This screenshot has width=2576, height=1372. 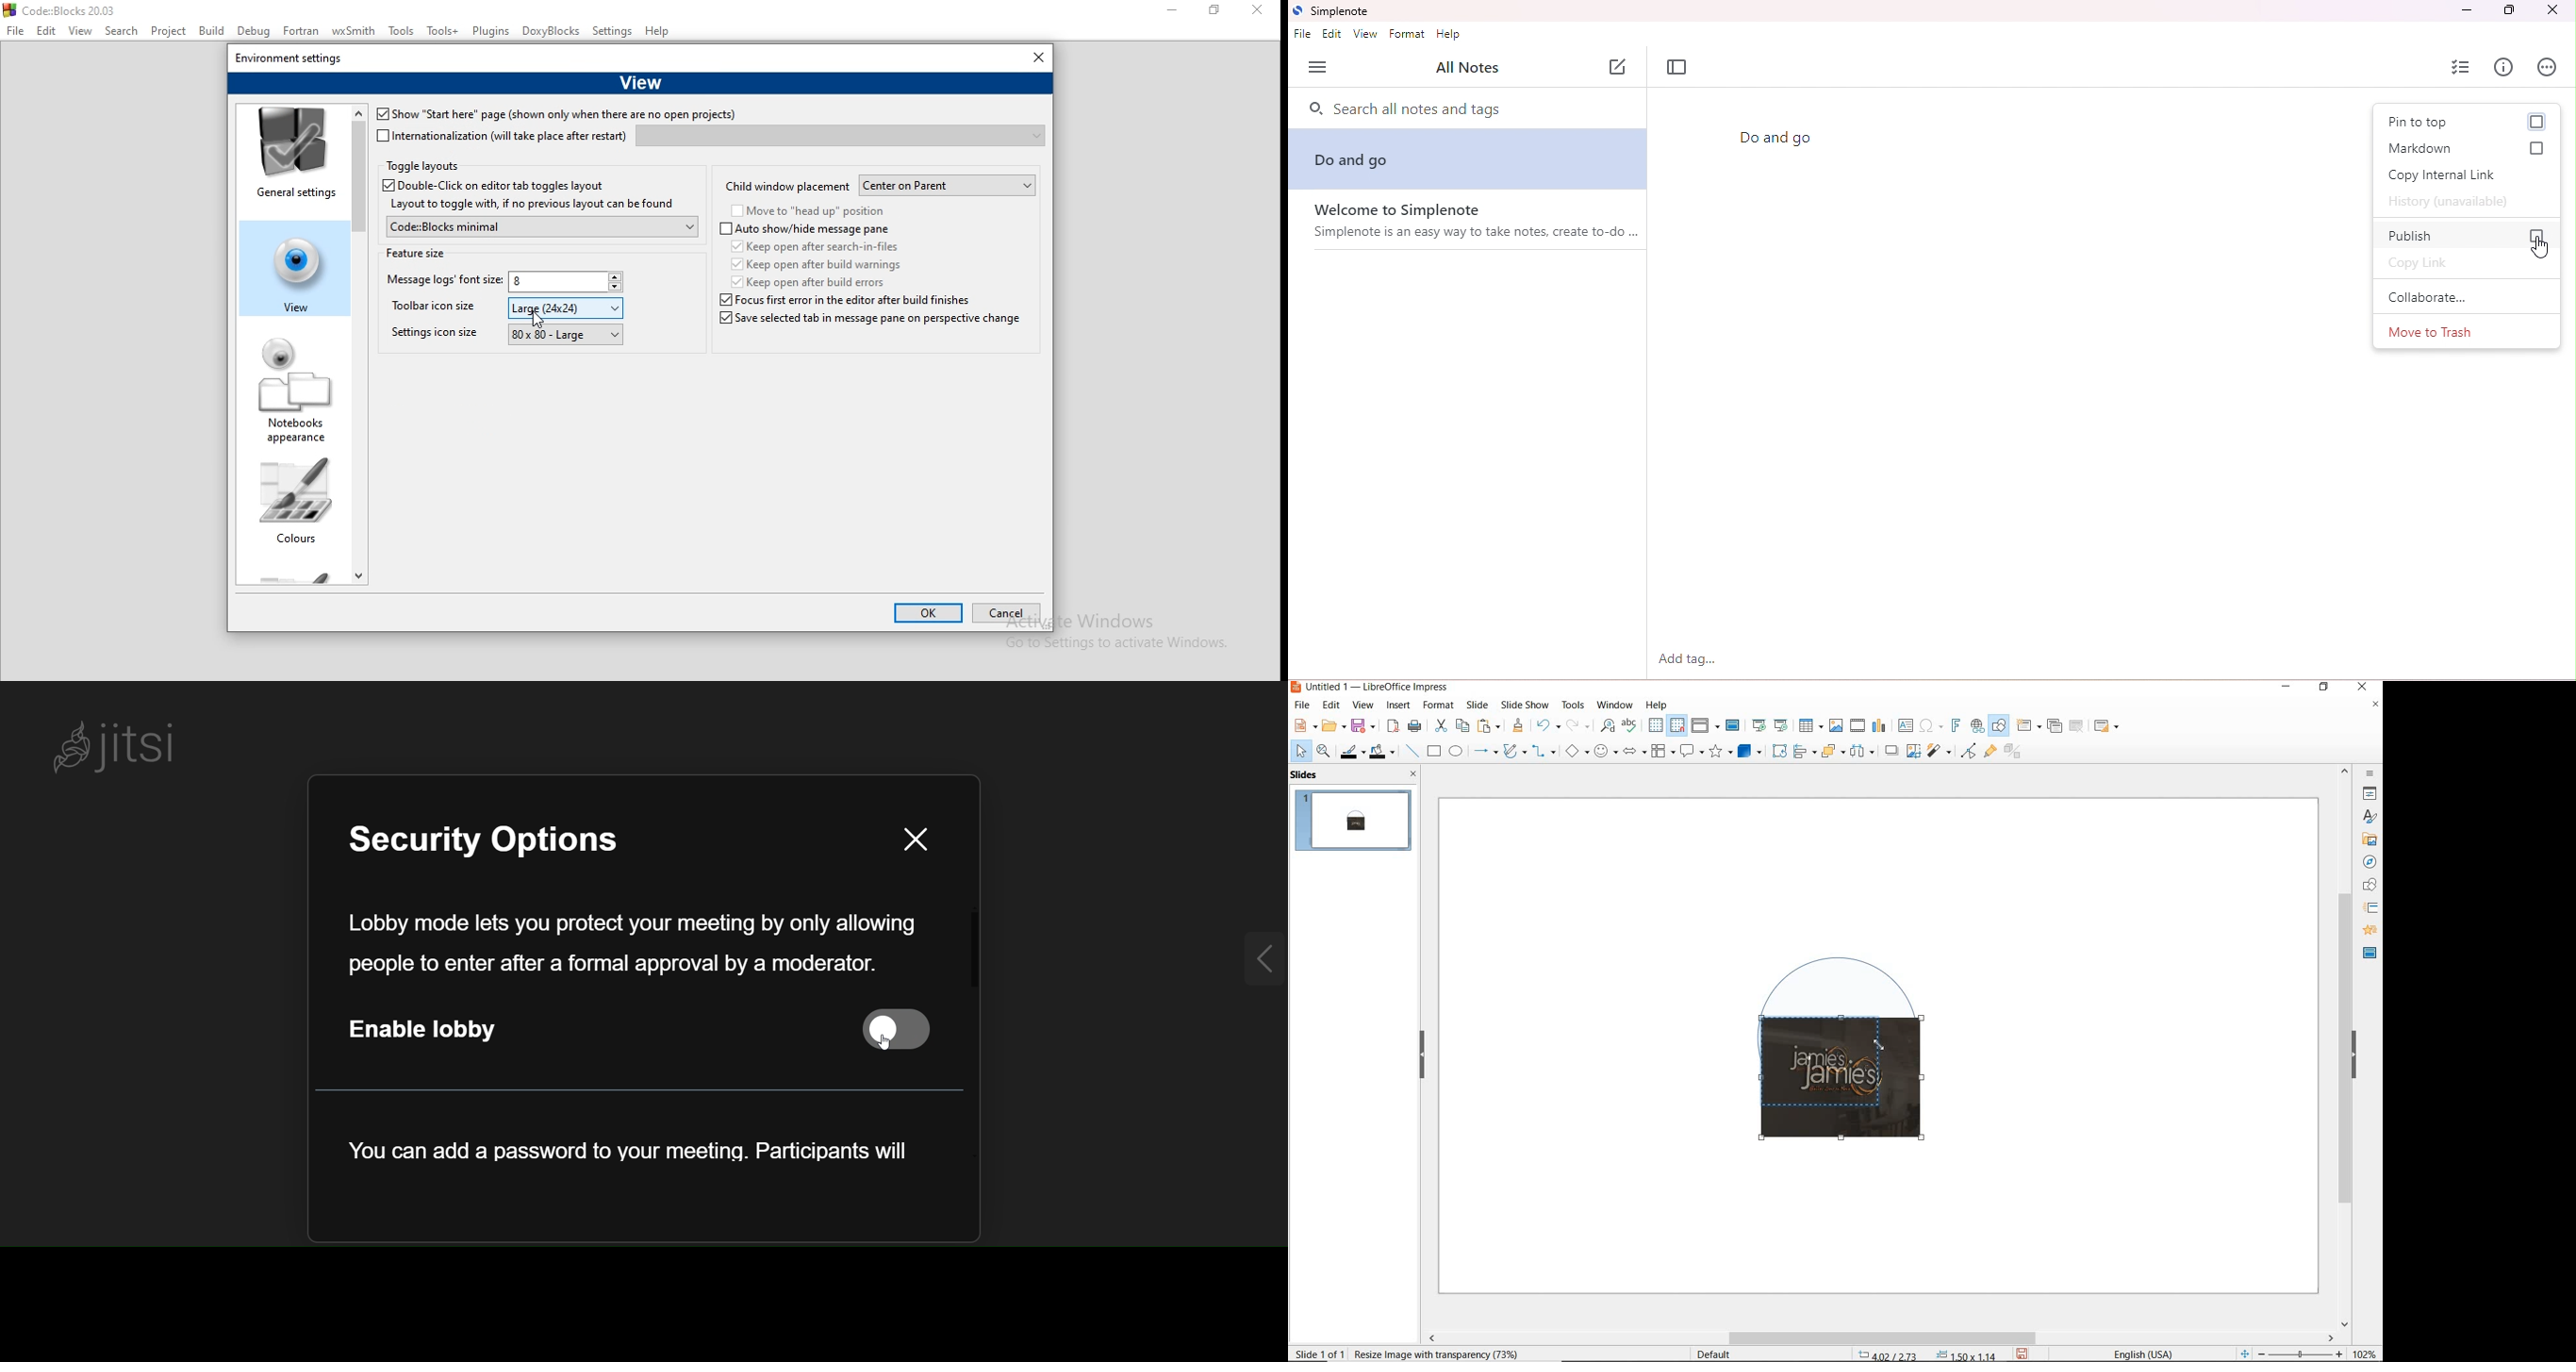 What do you see at coordinates (805, 230) in the screenshot?
I see `Auto show/hide message pane` at bounding box center [805, 230].